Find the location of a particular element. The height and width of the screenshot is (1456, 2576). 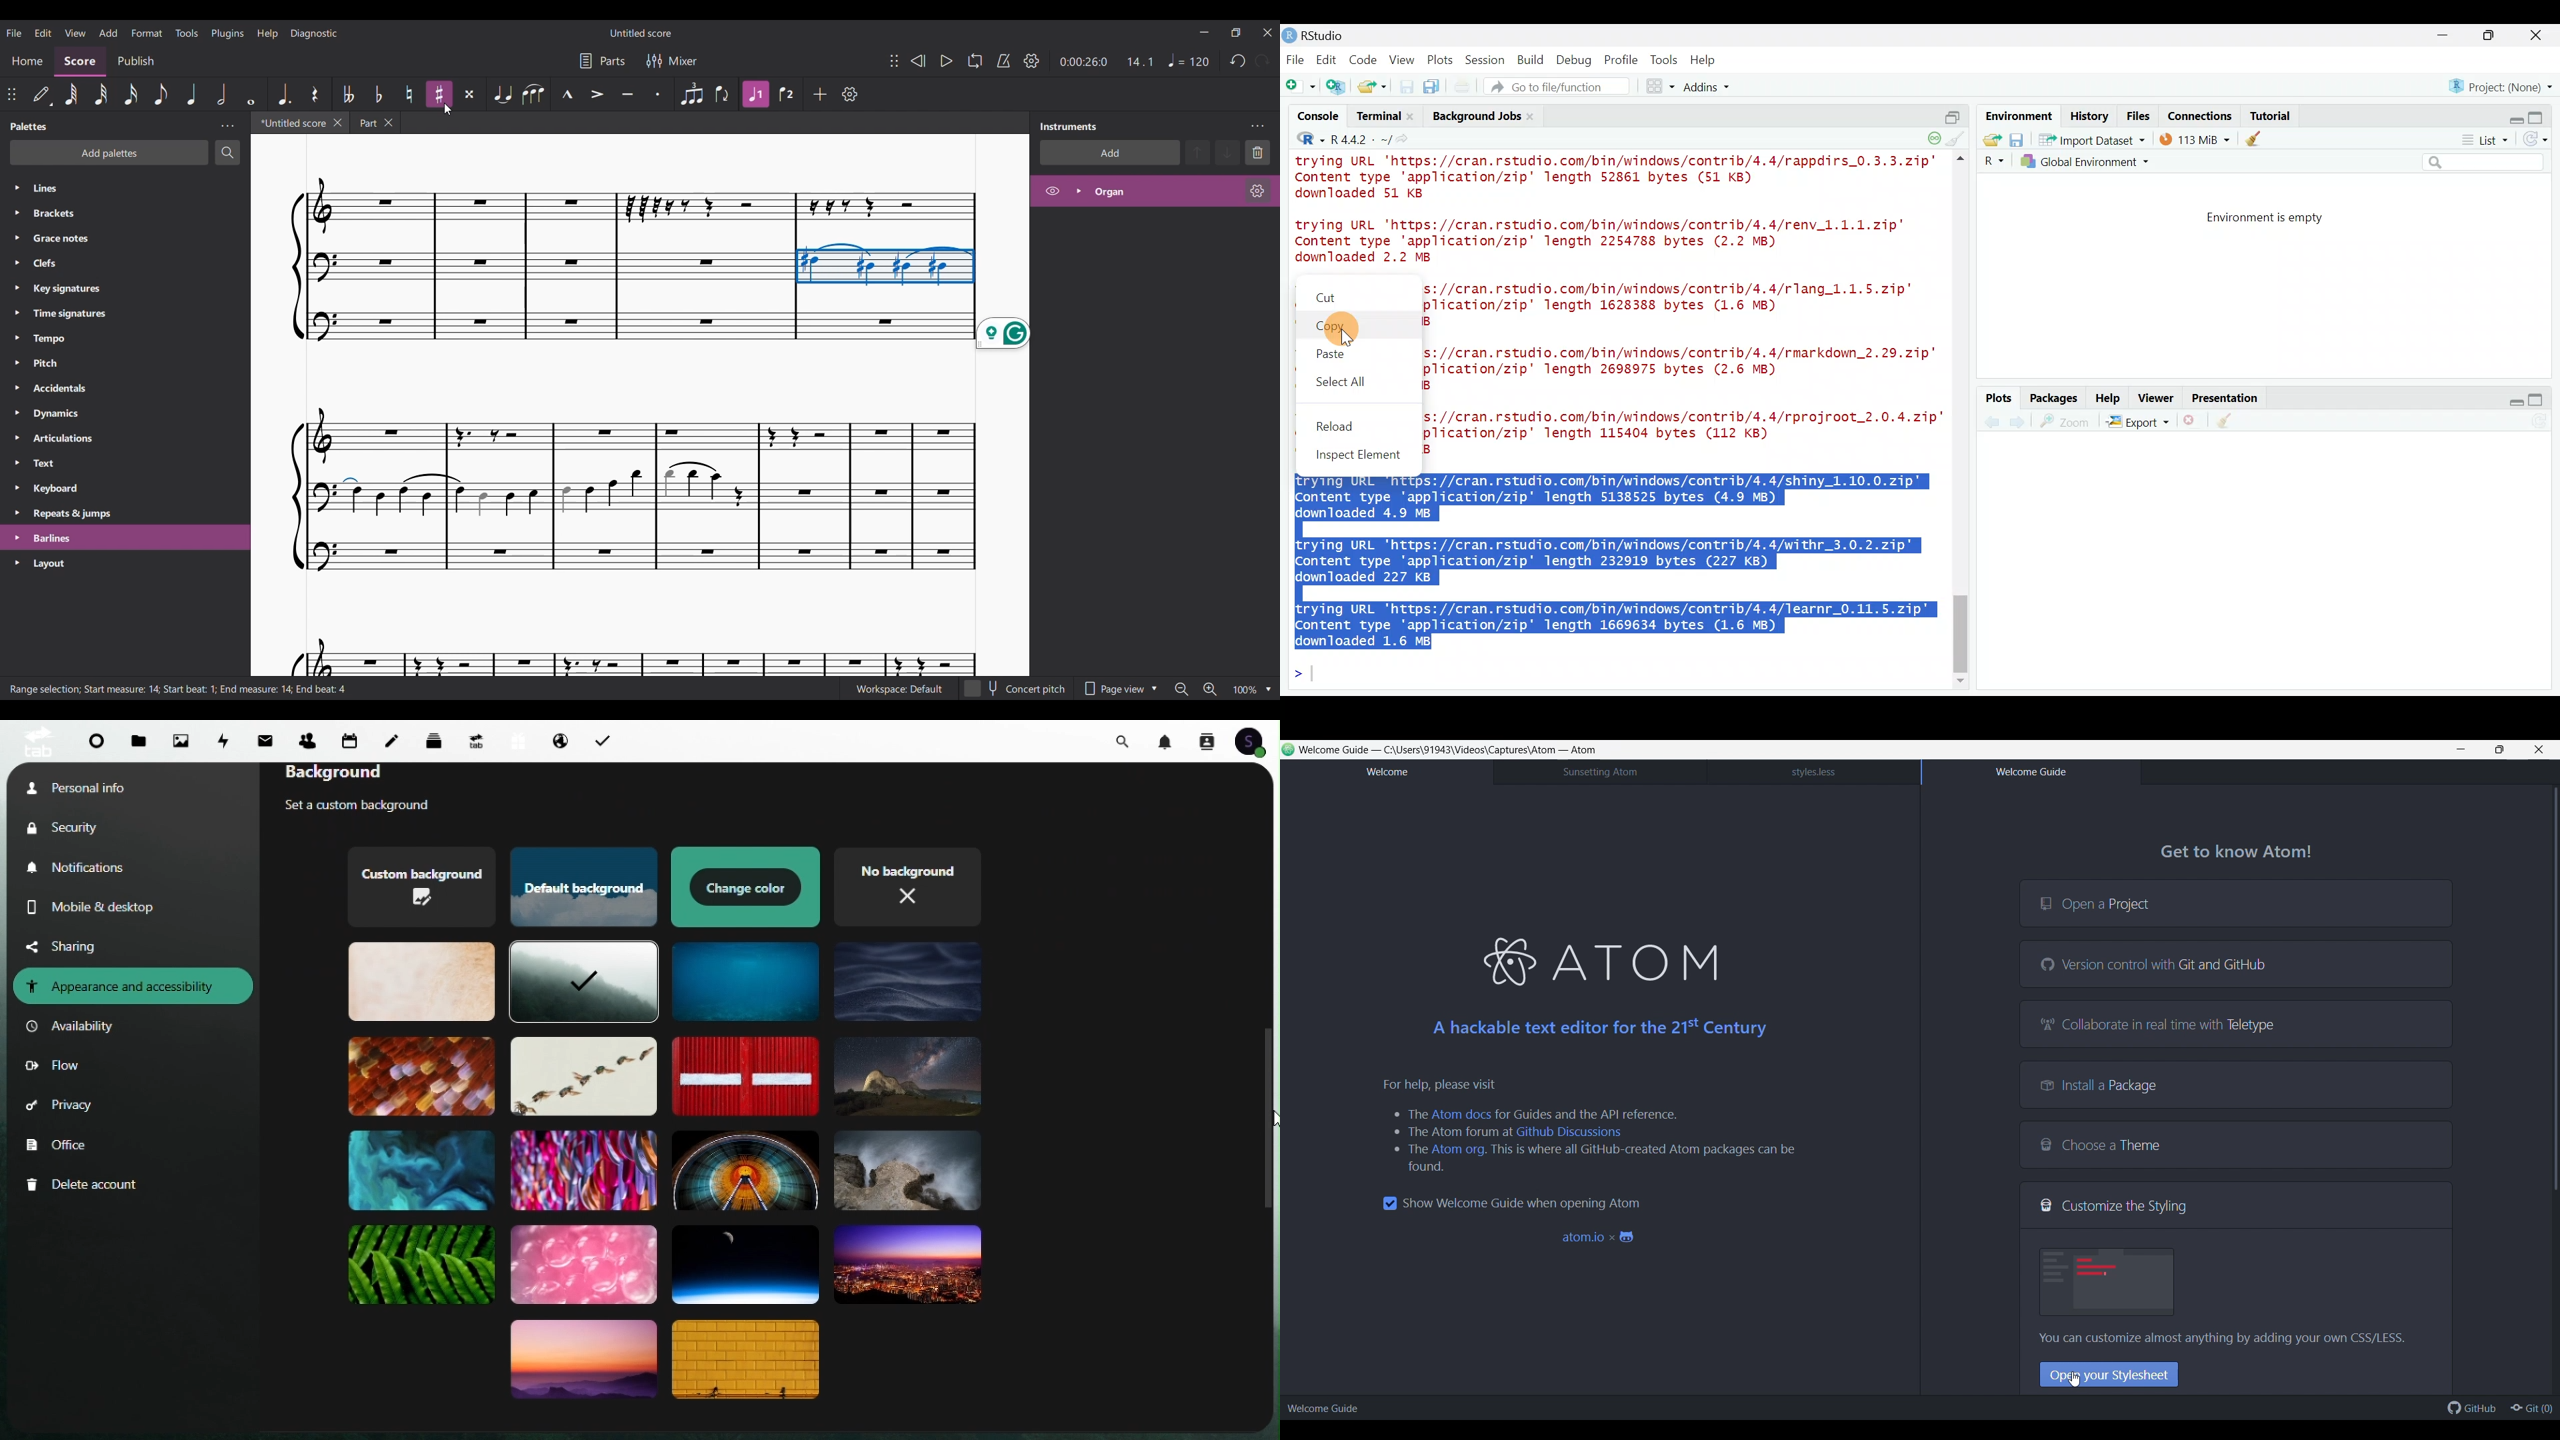

Plots is located at coordinates (1441, 57).